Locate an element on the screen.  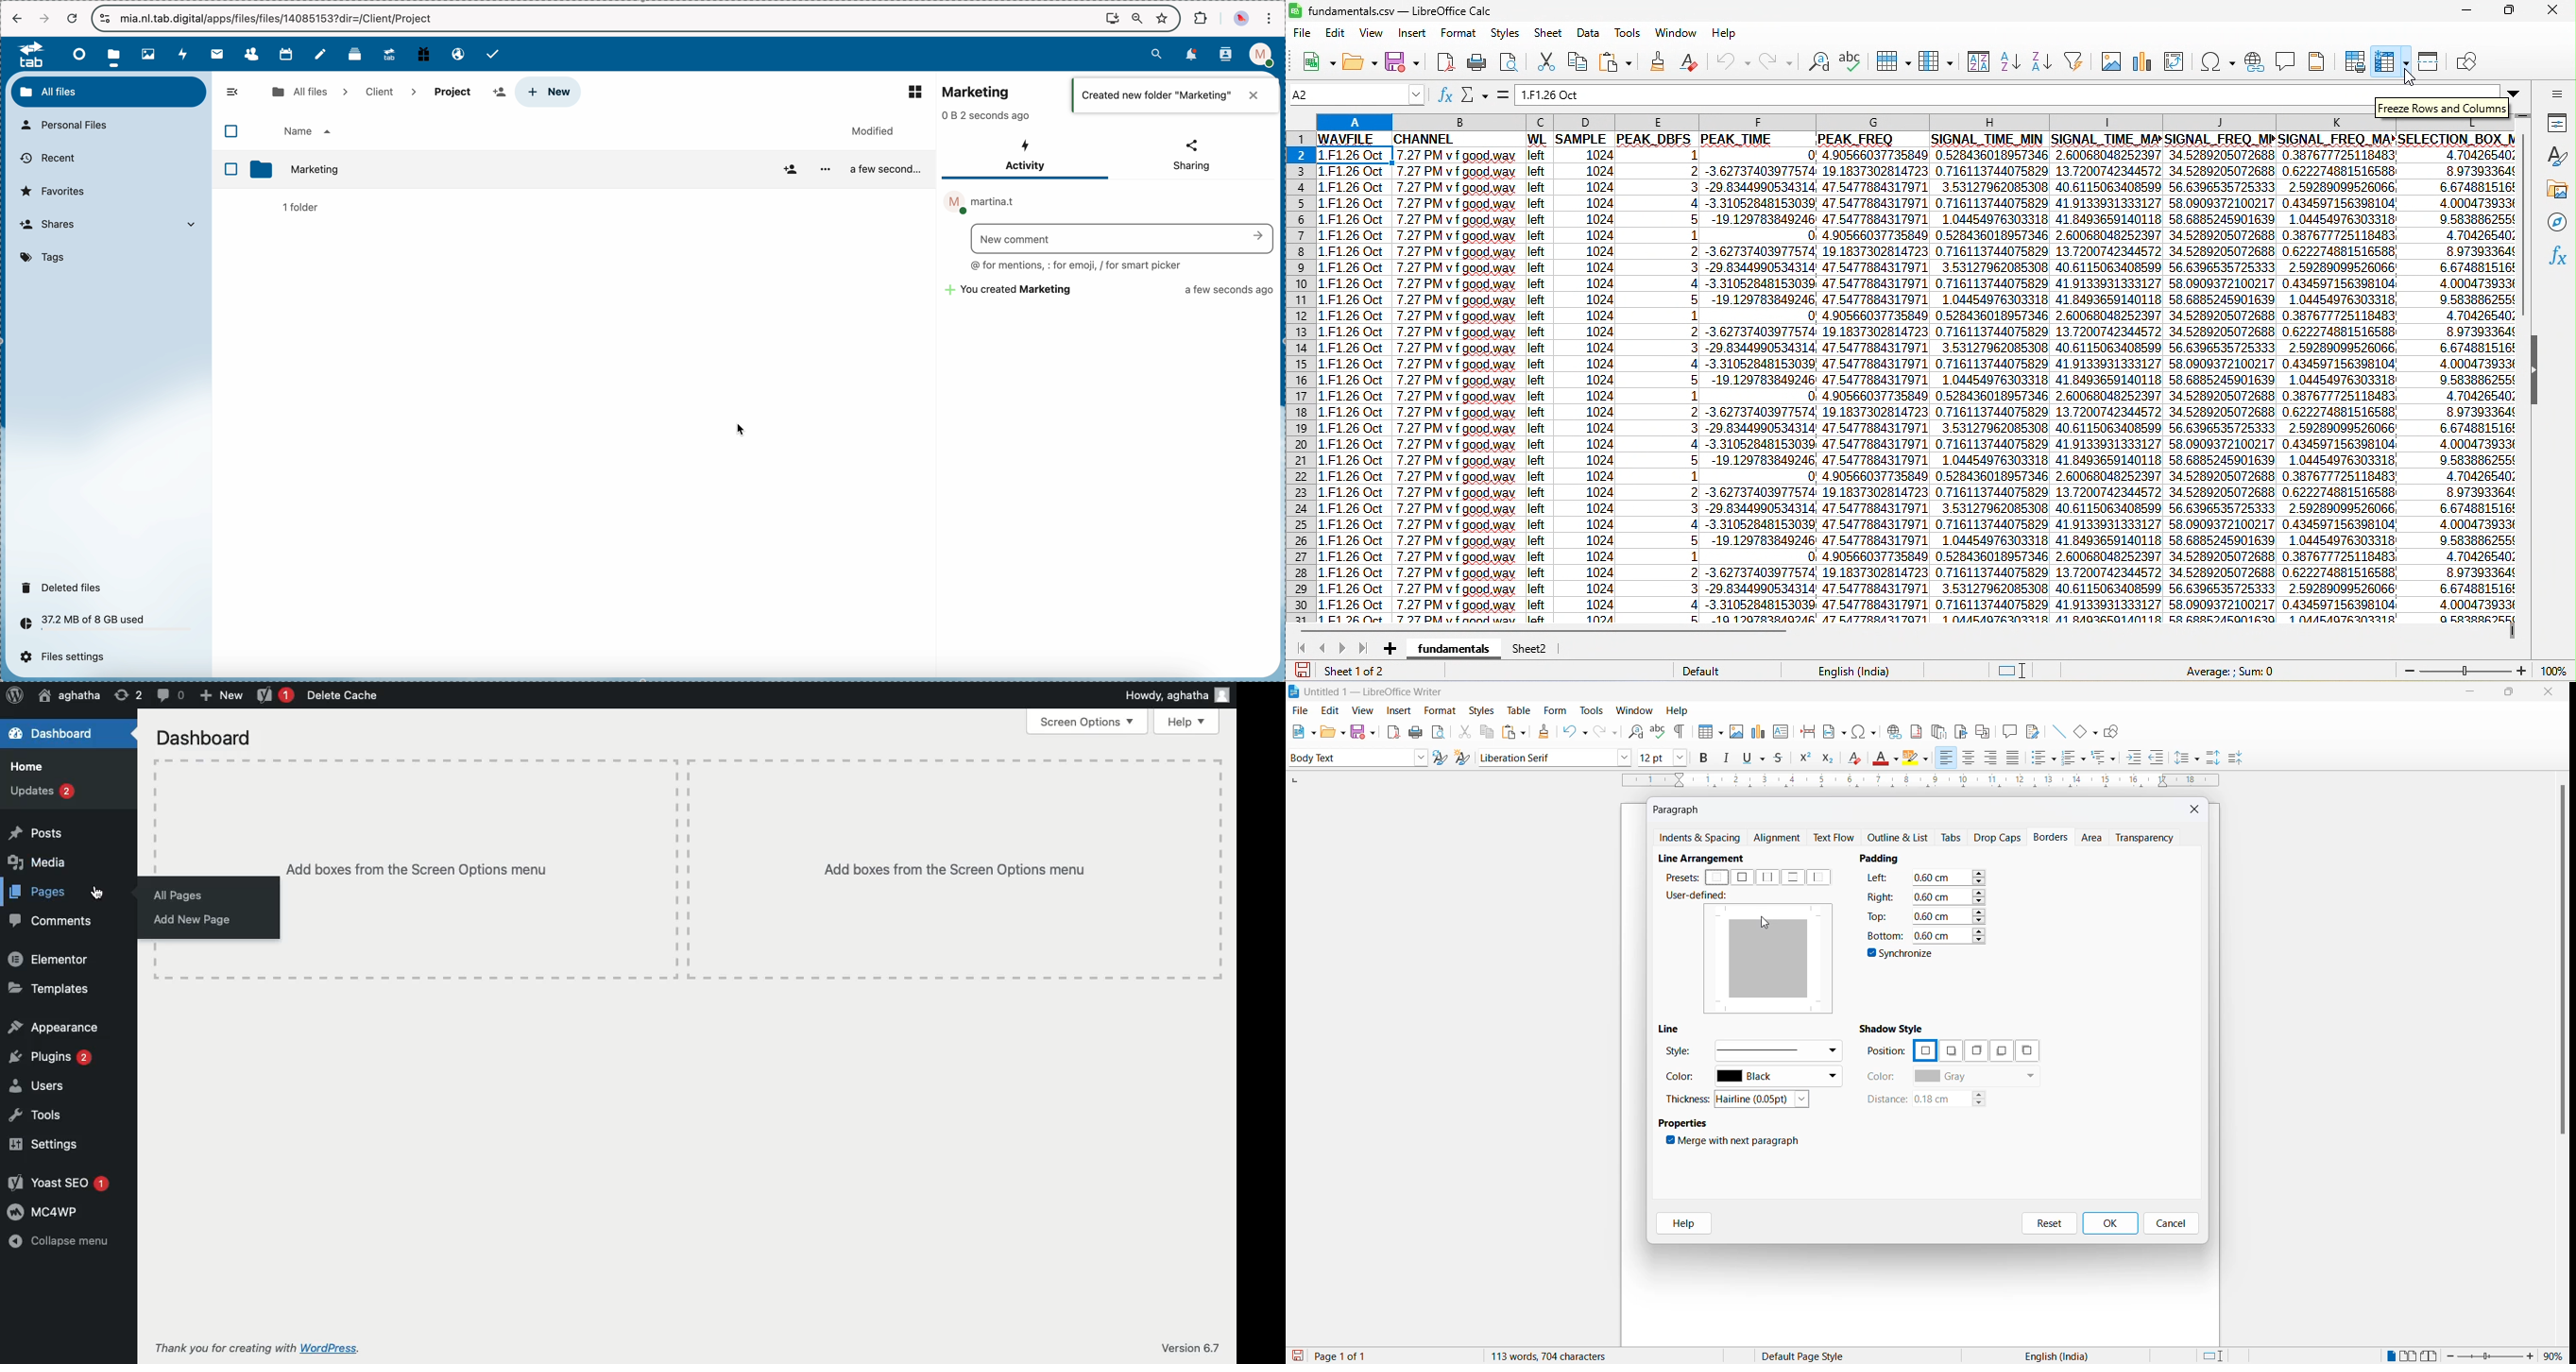
synchronize options is located at coordinates (1902, 955).